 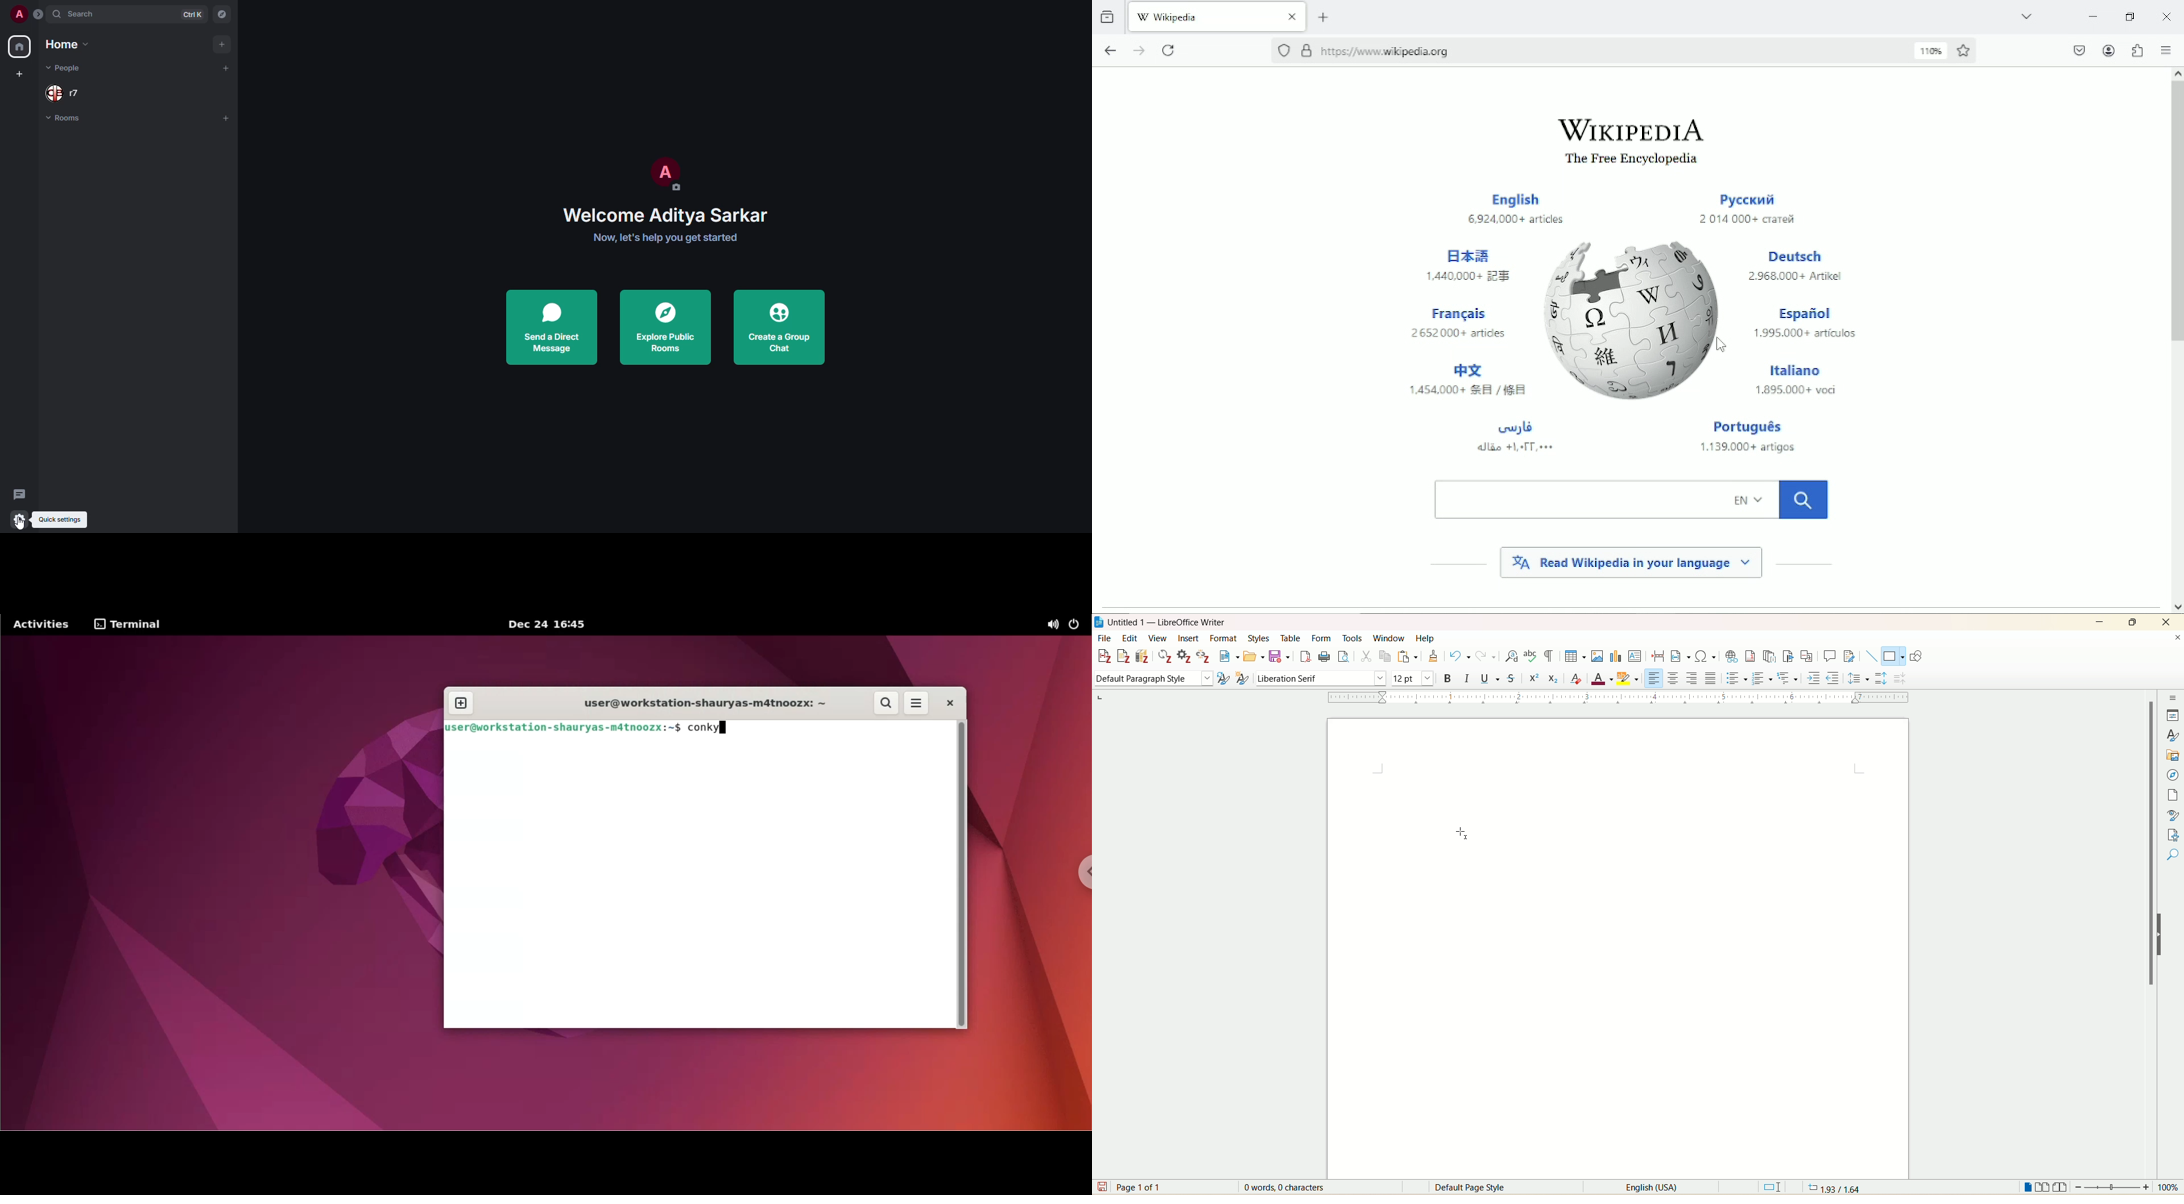 What do you see at coordinates (67, 119) in the screenshot?
I see `rooms` at bounding box center [67, 119].